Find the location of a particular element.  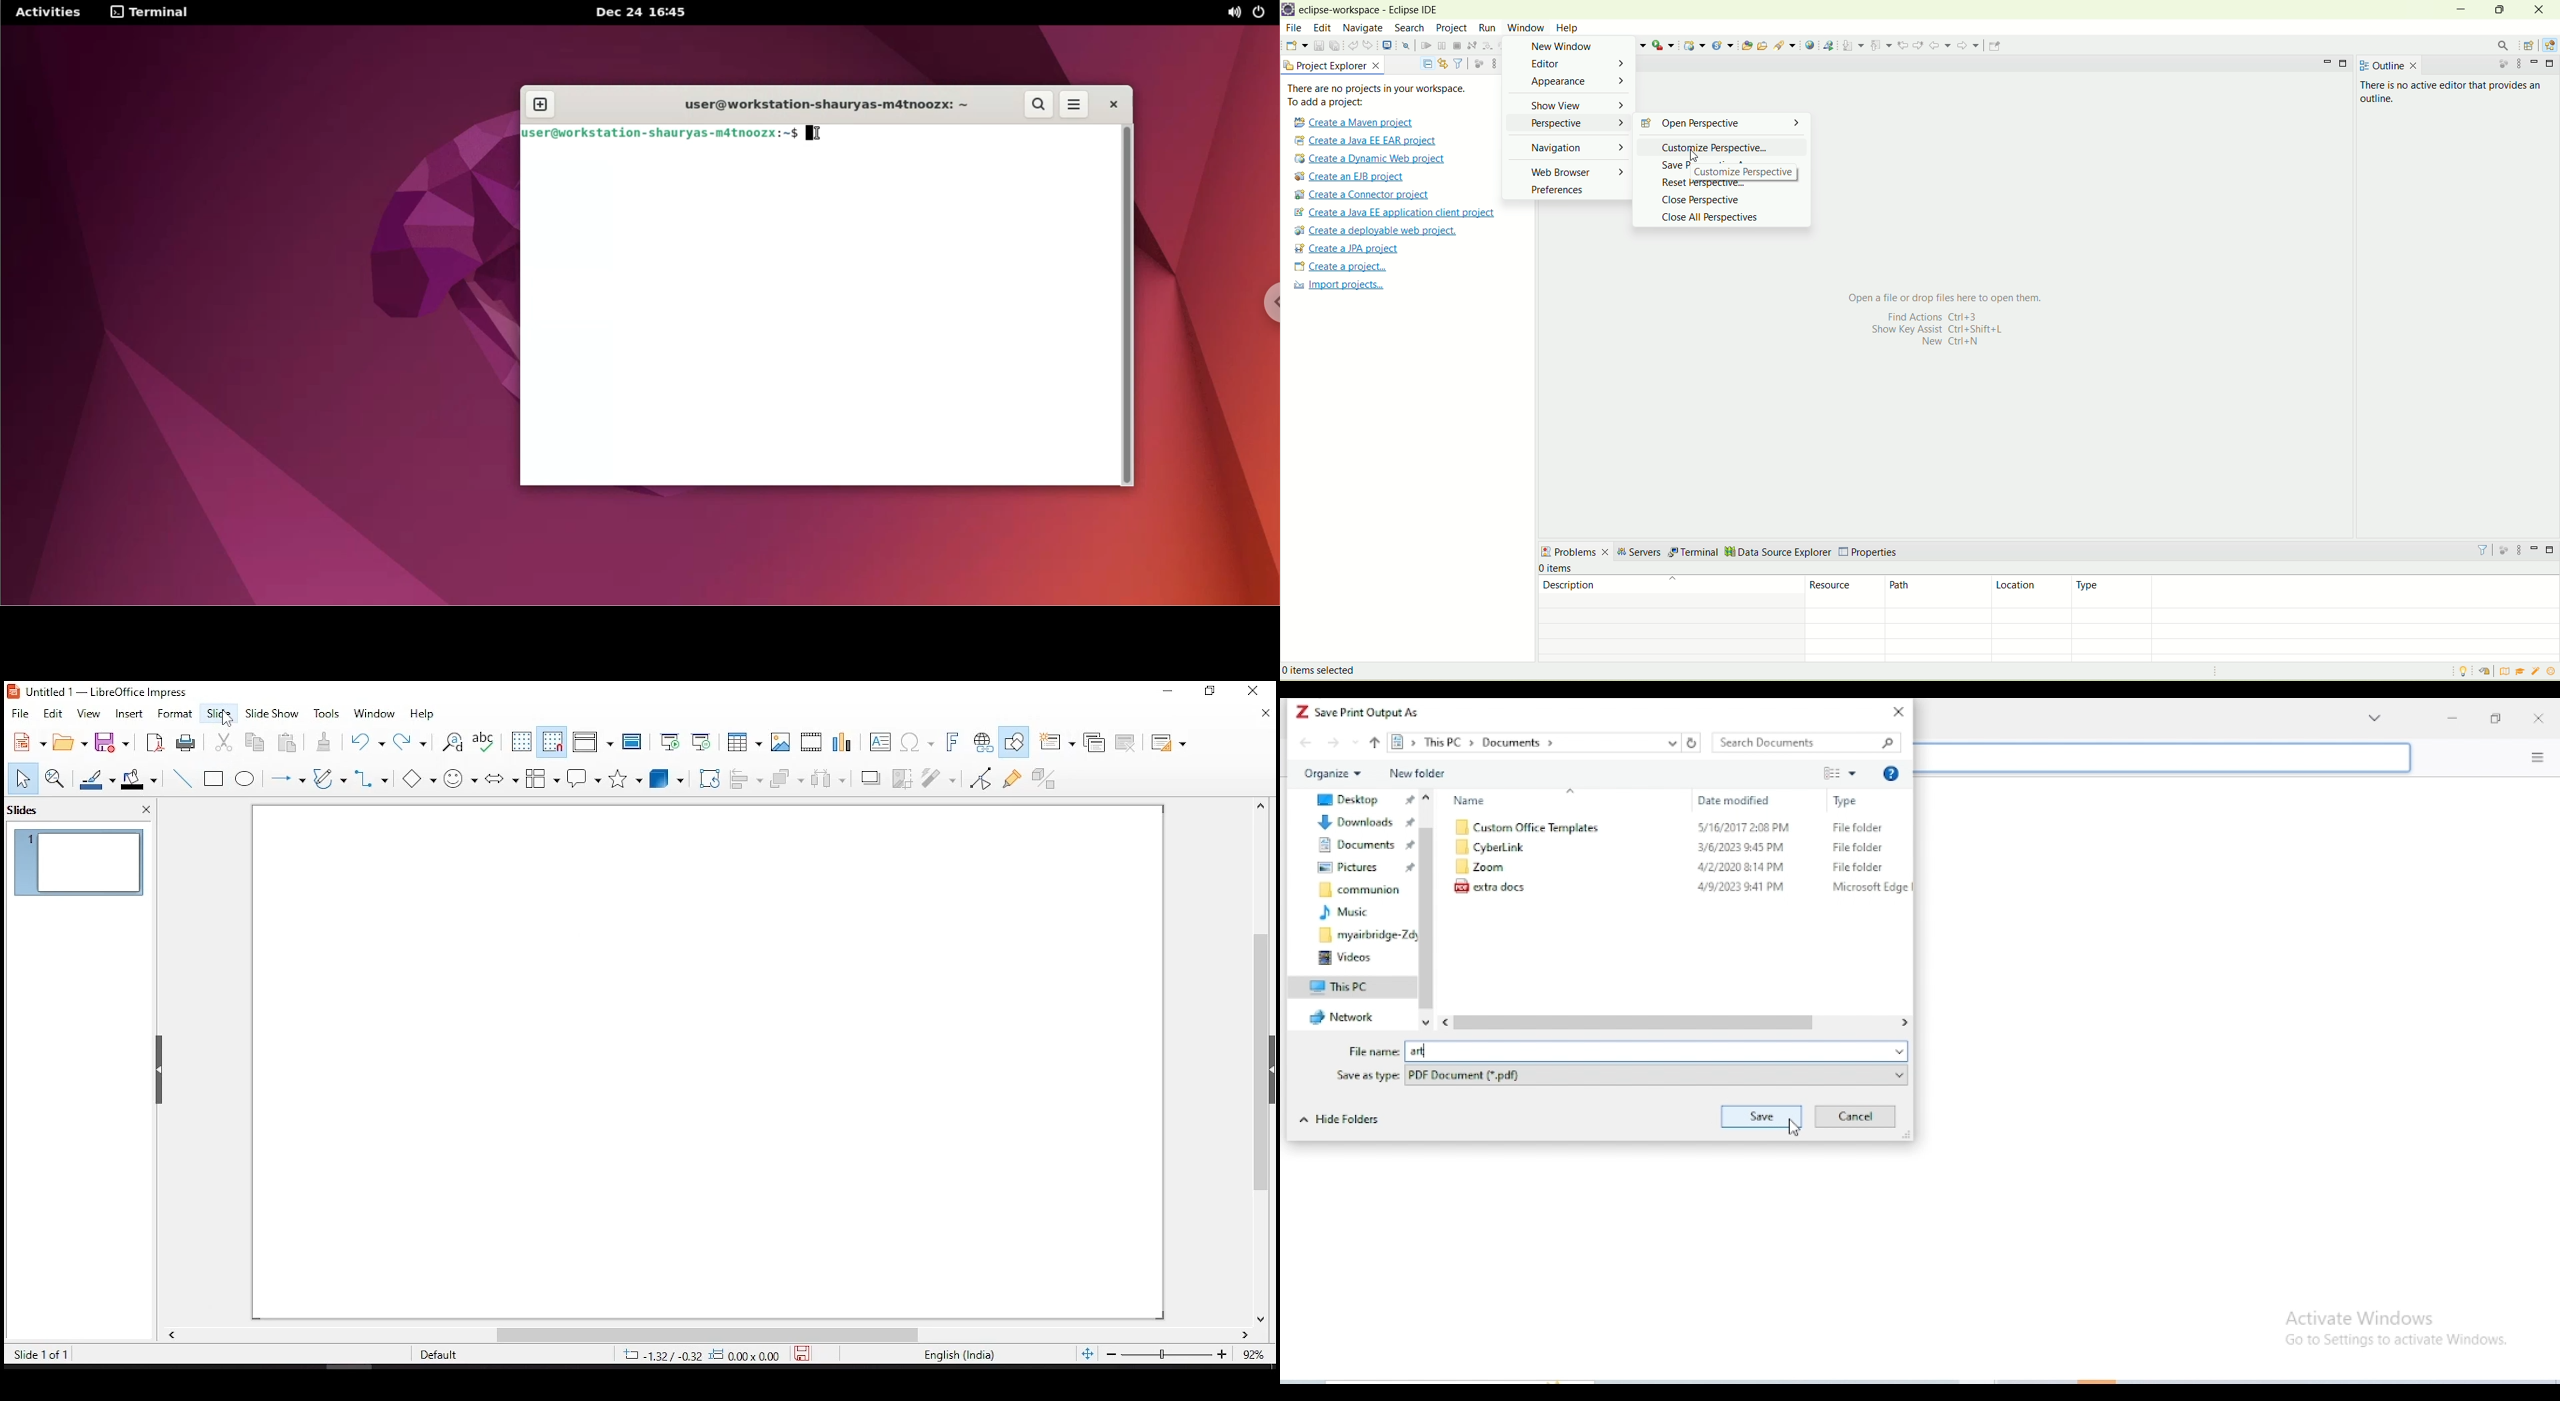

fit slide to current window is located at coordinates (1086, 1355).